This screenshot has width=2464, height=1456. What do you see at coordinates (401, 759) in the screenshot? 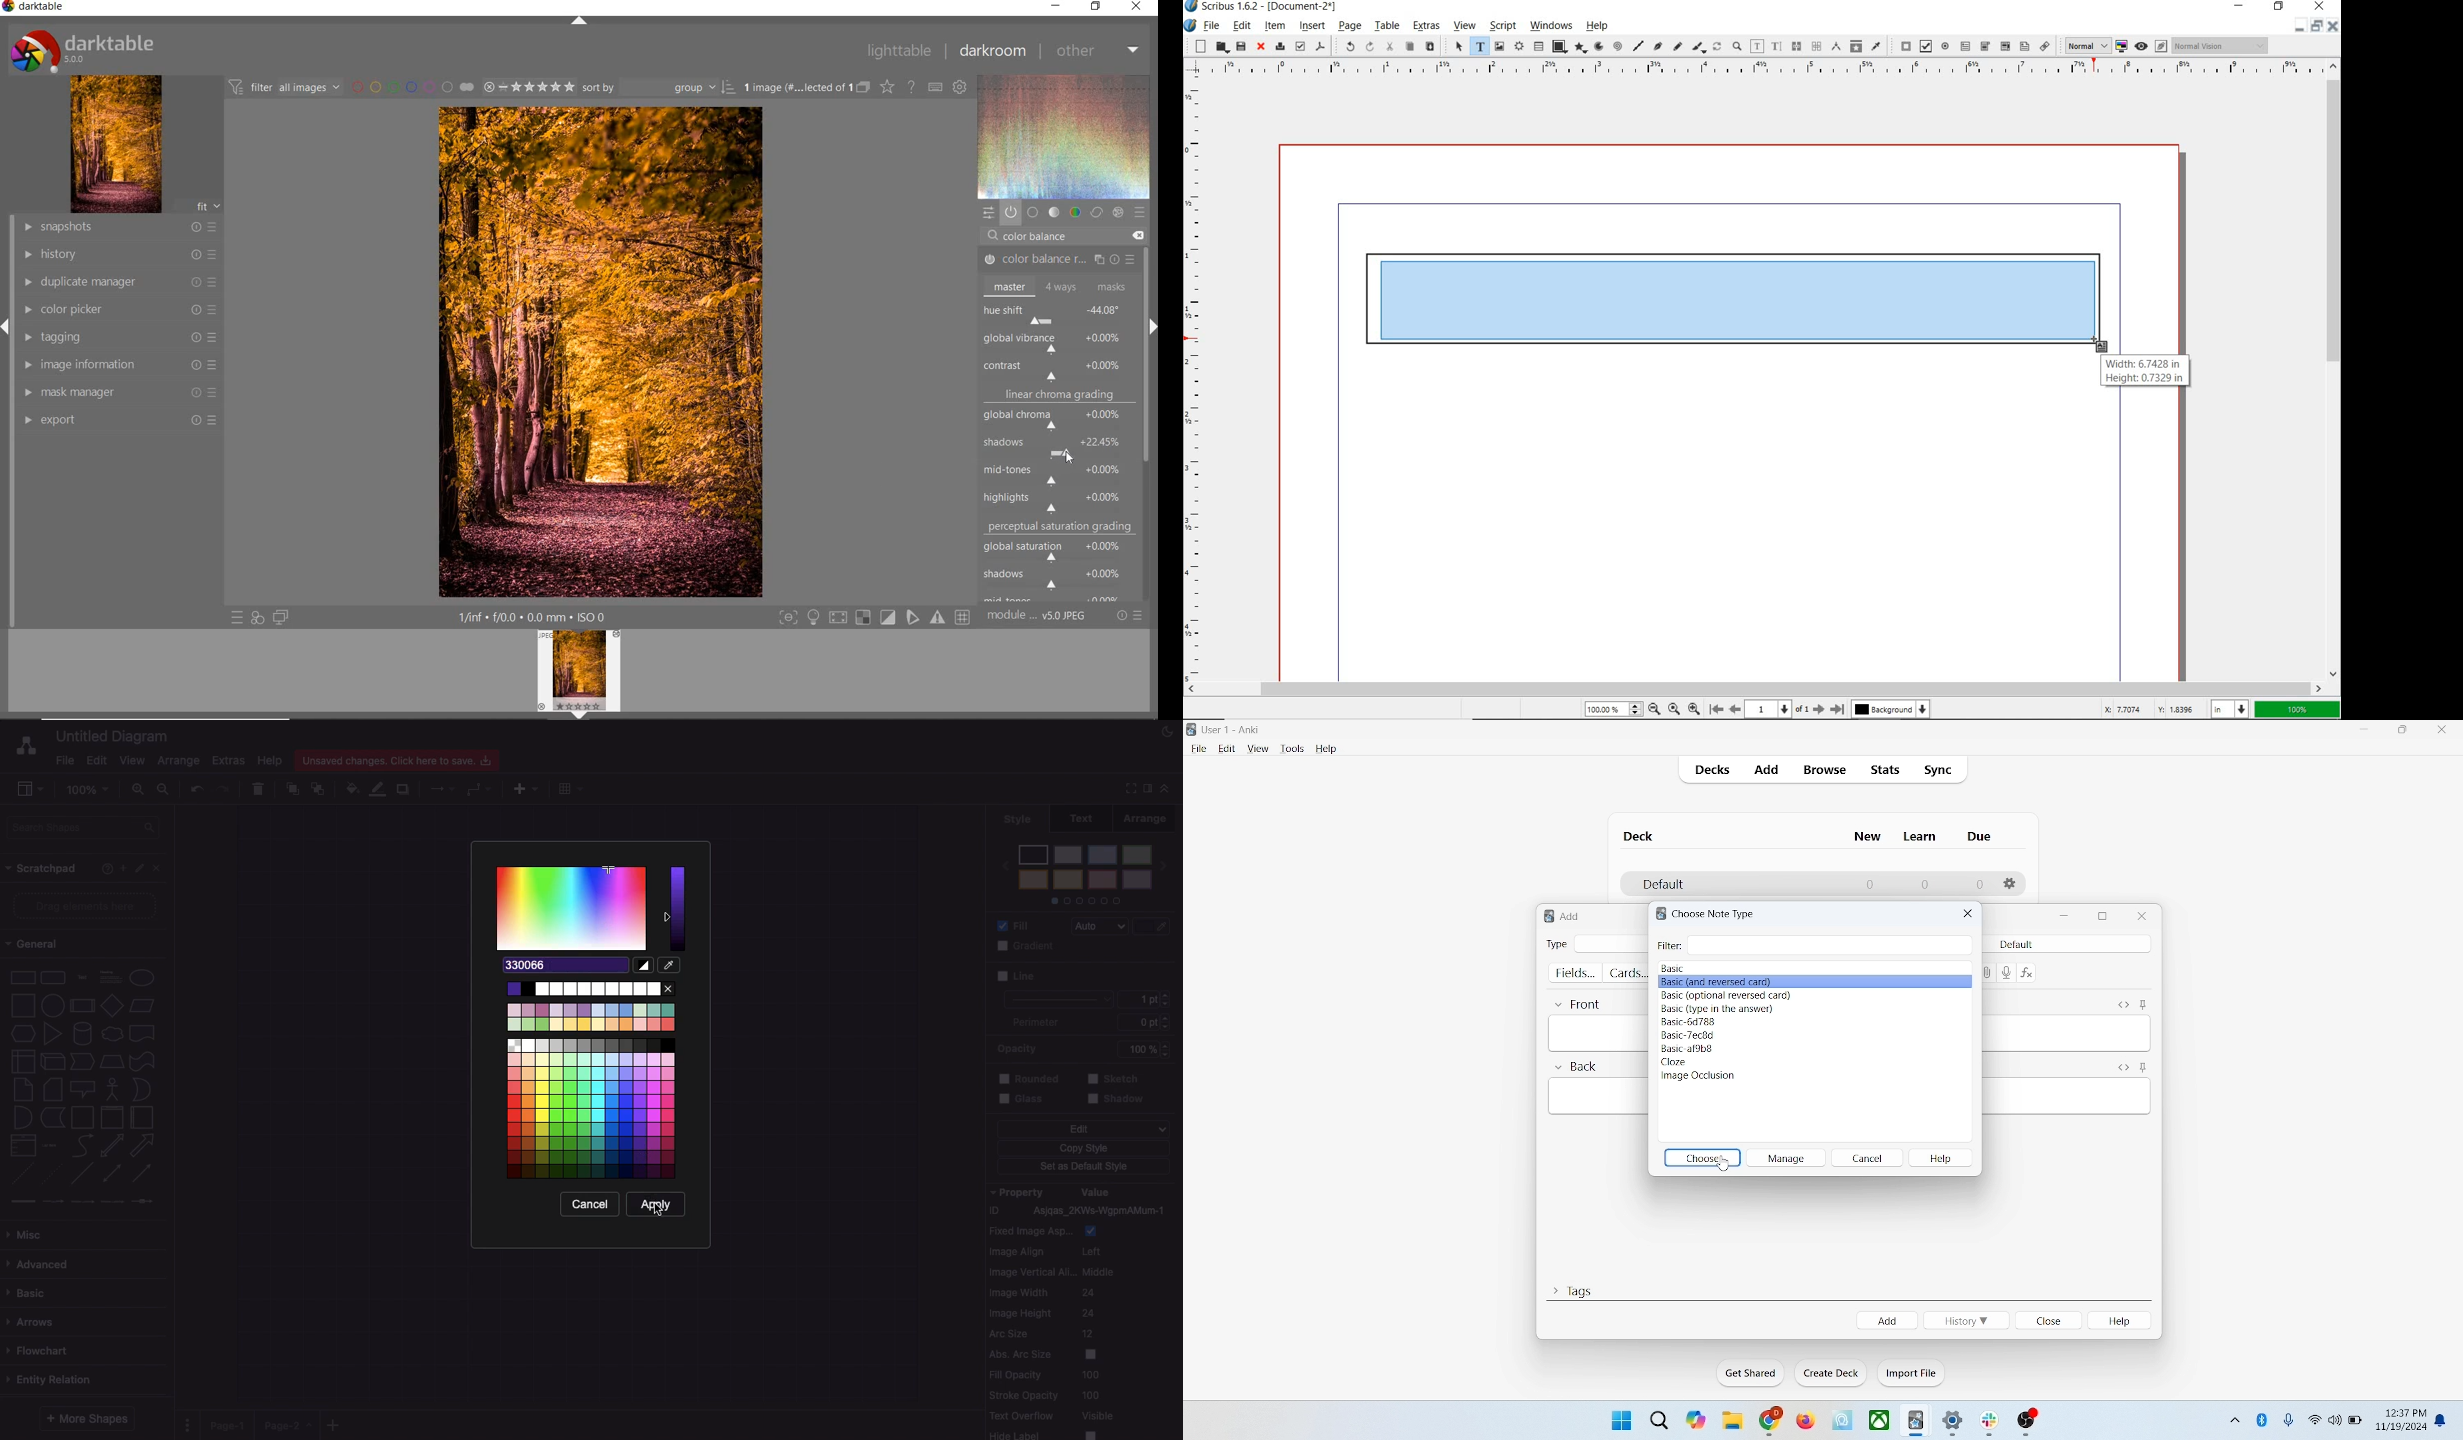
I see `Unsaved changes. click here to save` at bounding box center [401, 759].